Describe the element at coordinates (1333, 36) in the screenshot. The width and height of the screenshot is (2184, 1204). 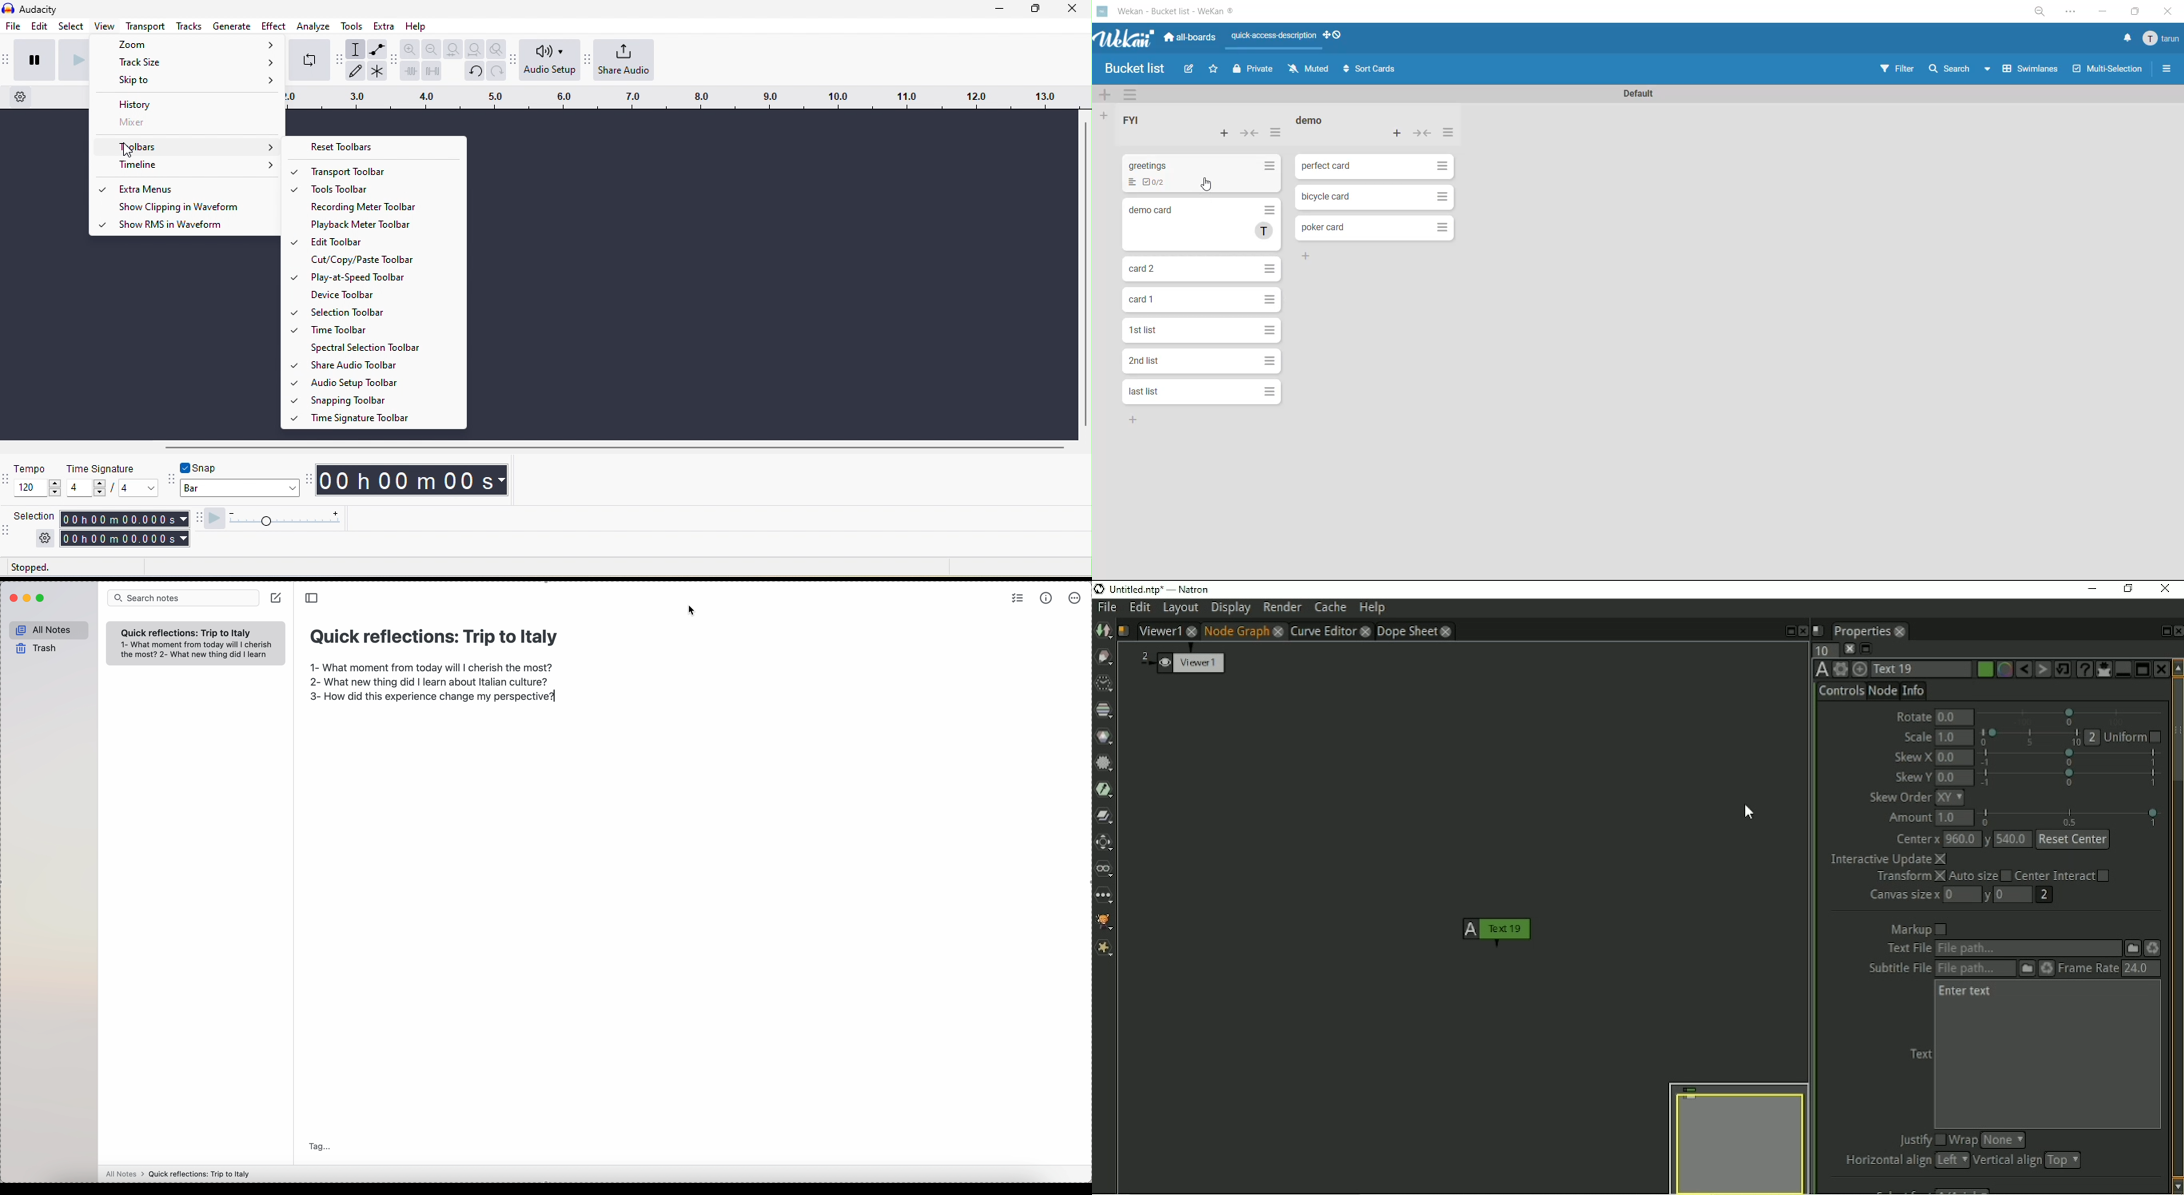
I see `show desktop drag handles` at that location.